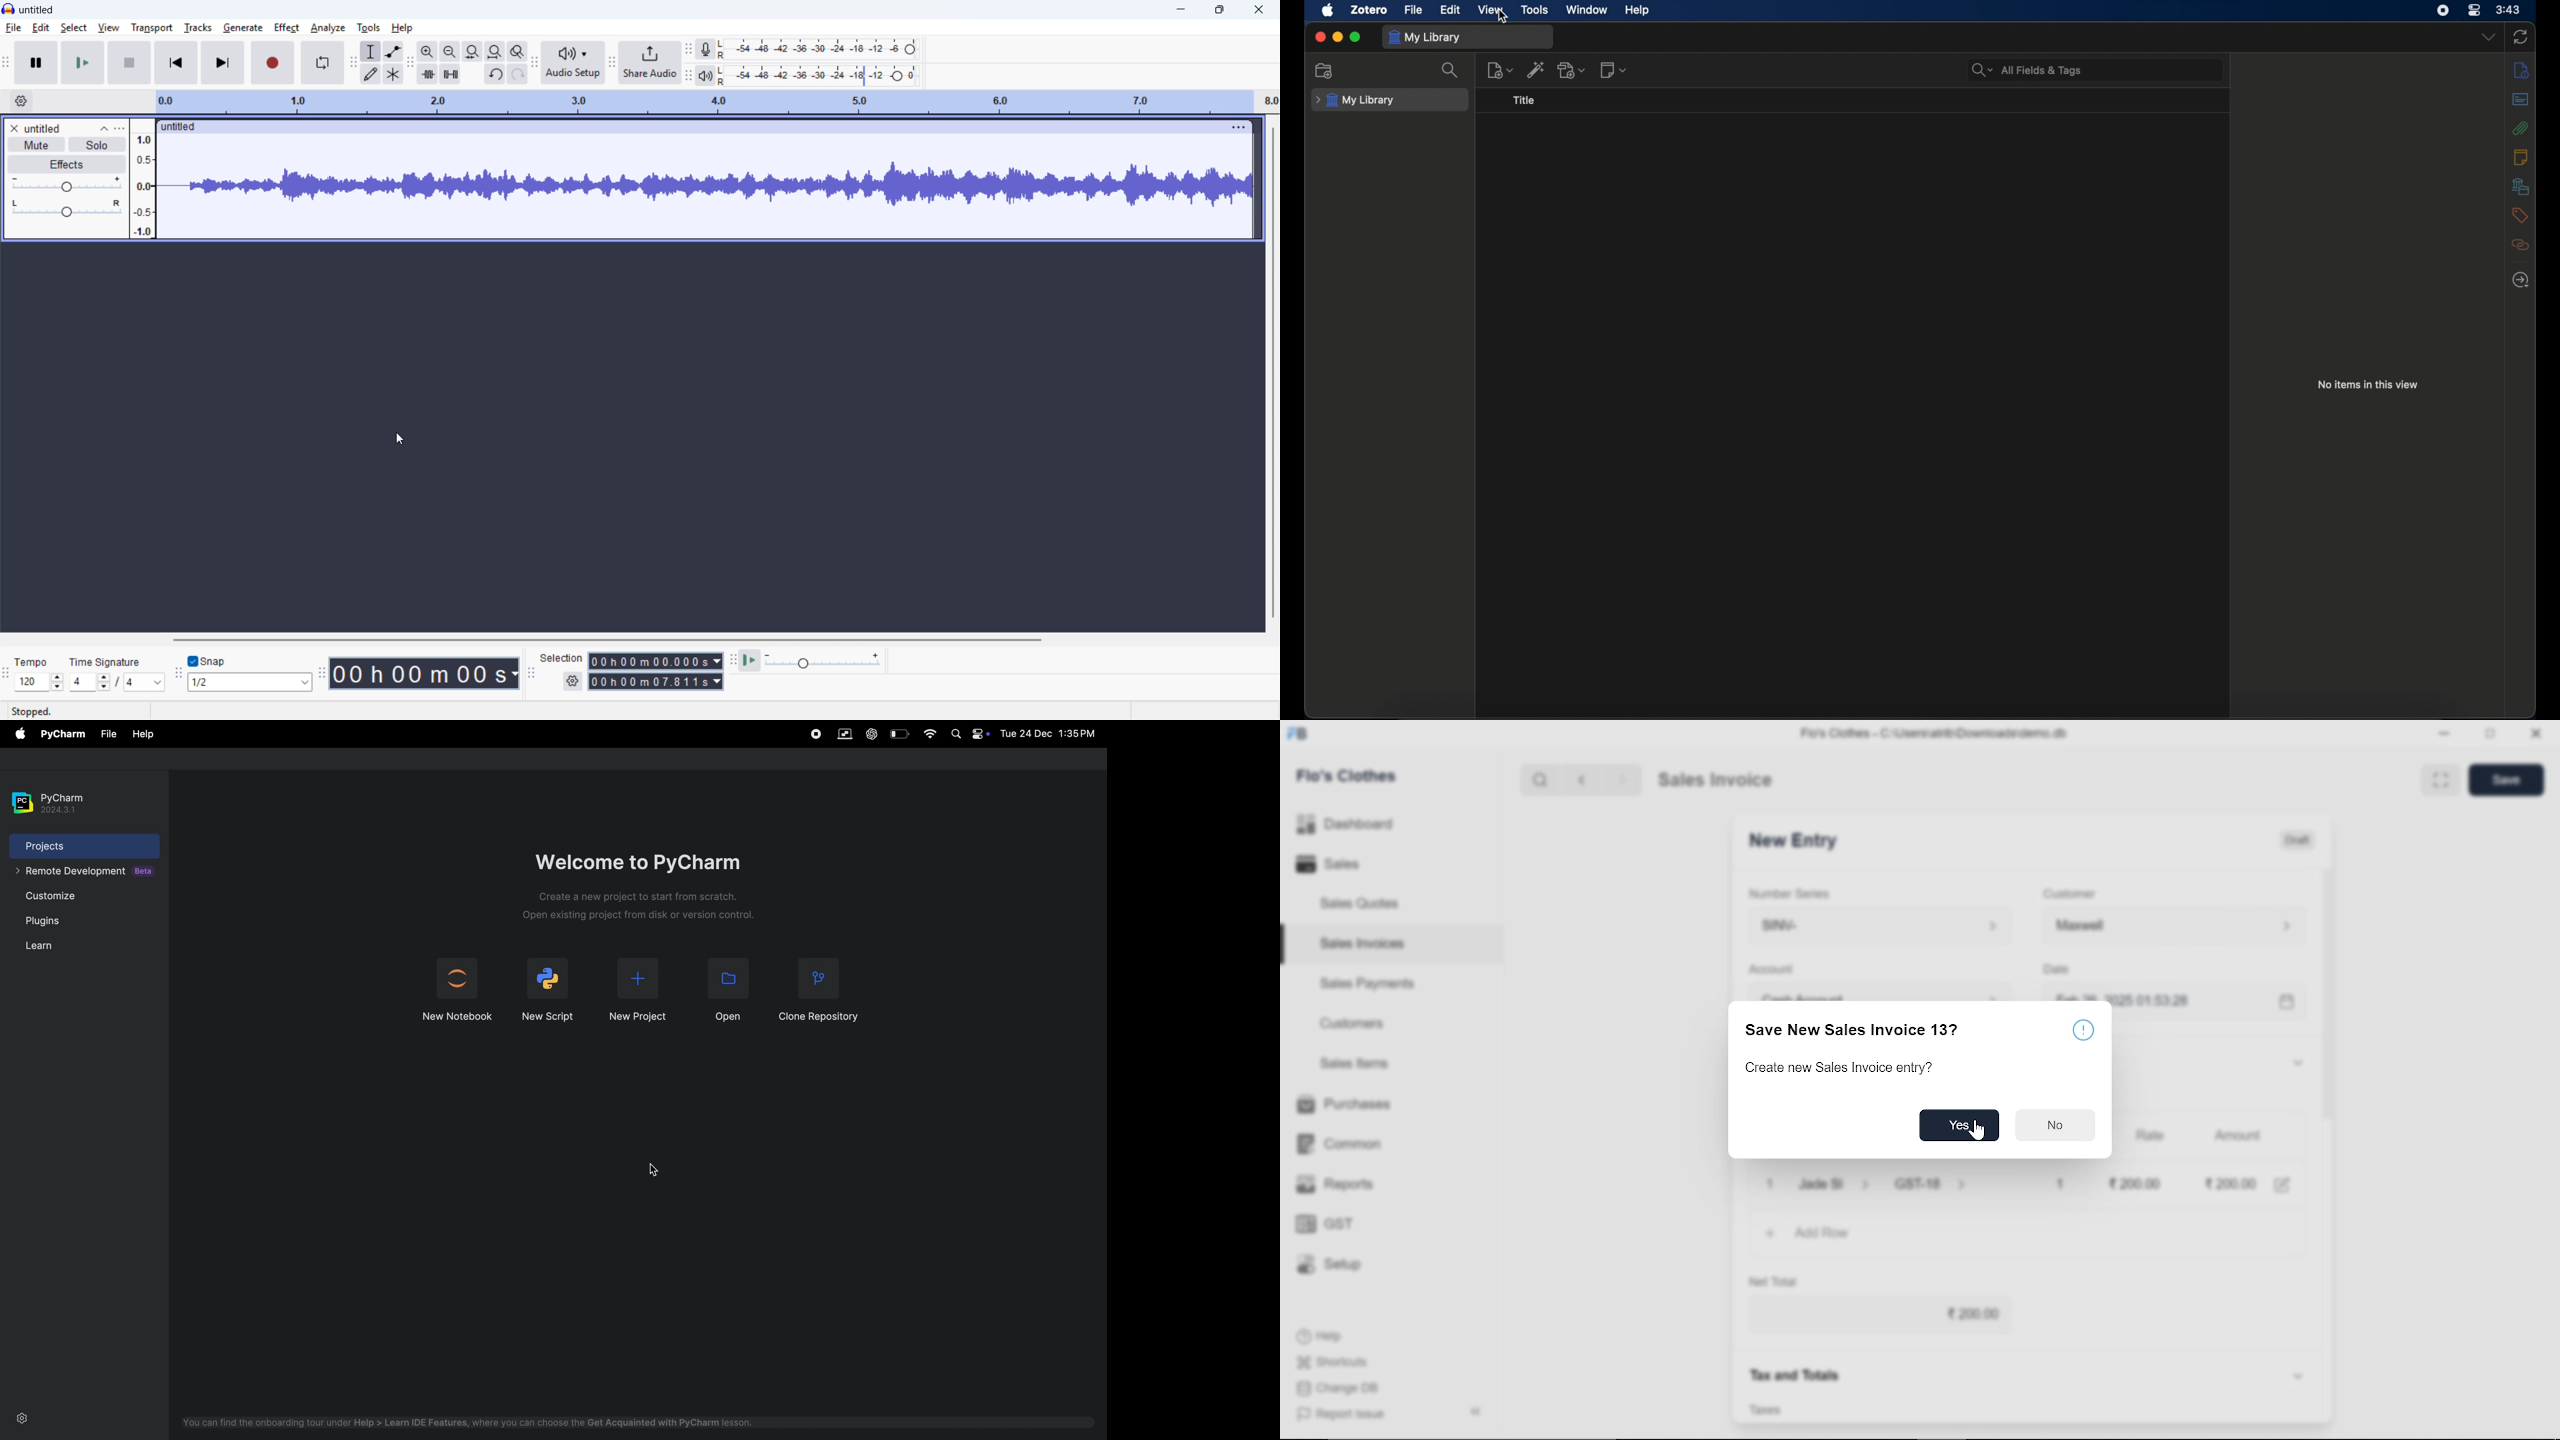 Image resolution: width=2576 pixels, height=1456 pixels. I want to click on title, so click(1527, 101).